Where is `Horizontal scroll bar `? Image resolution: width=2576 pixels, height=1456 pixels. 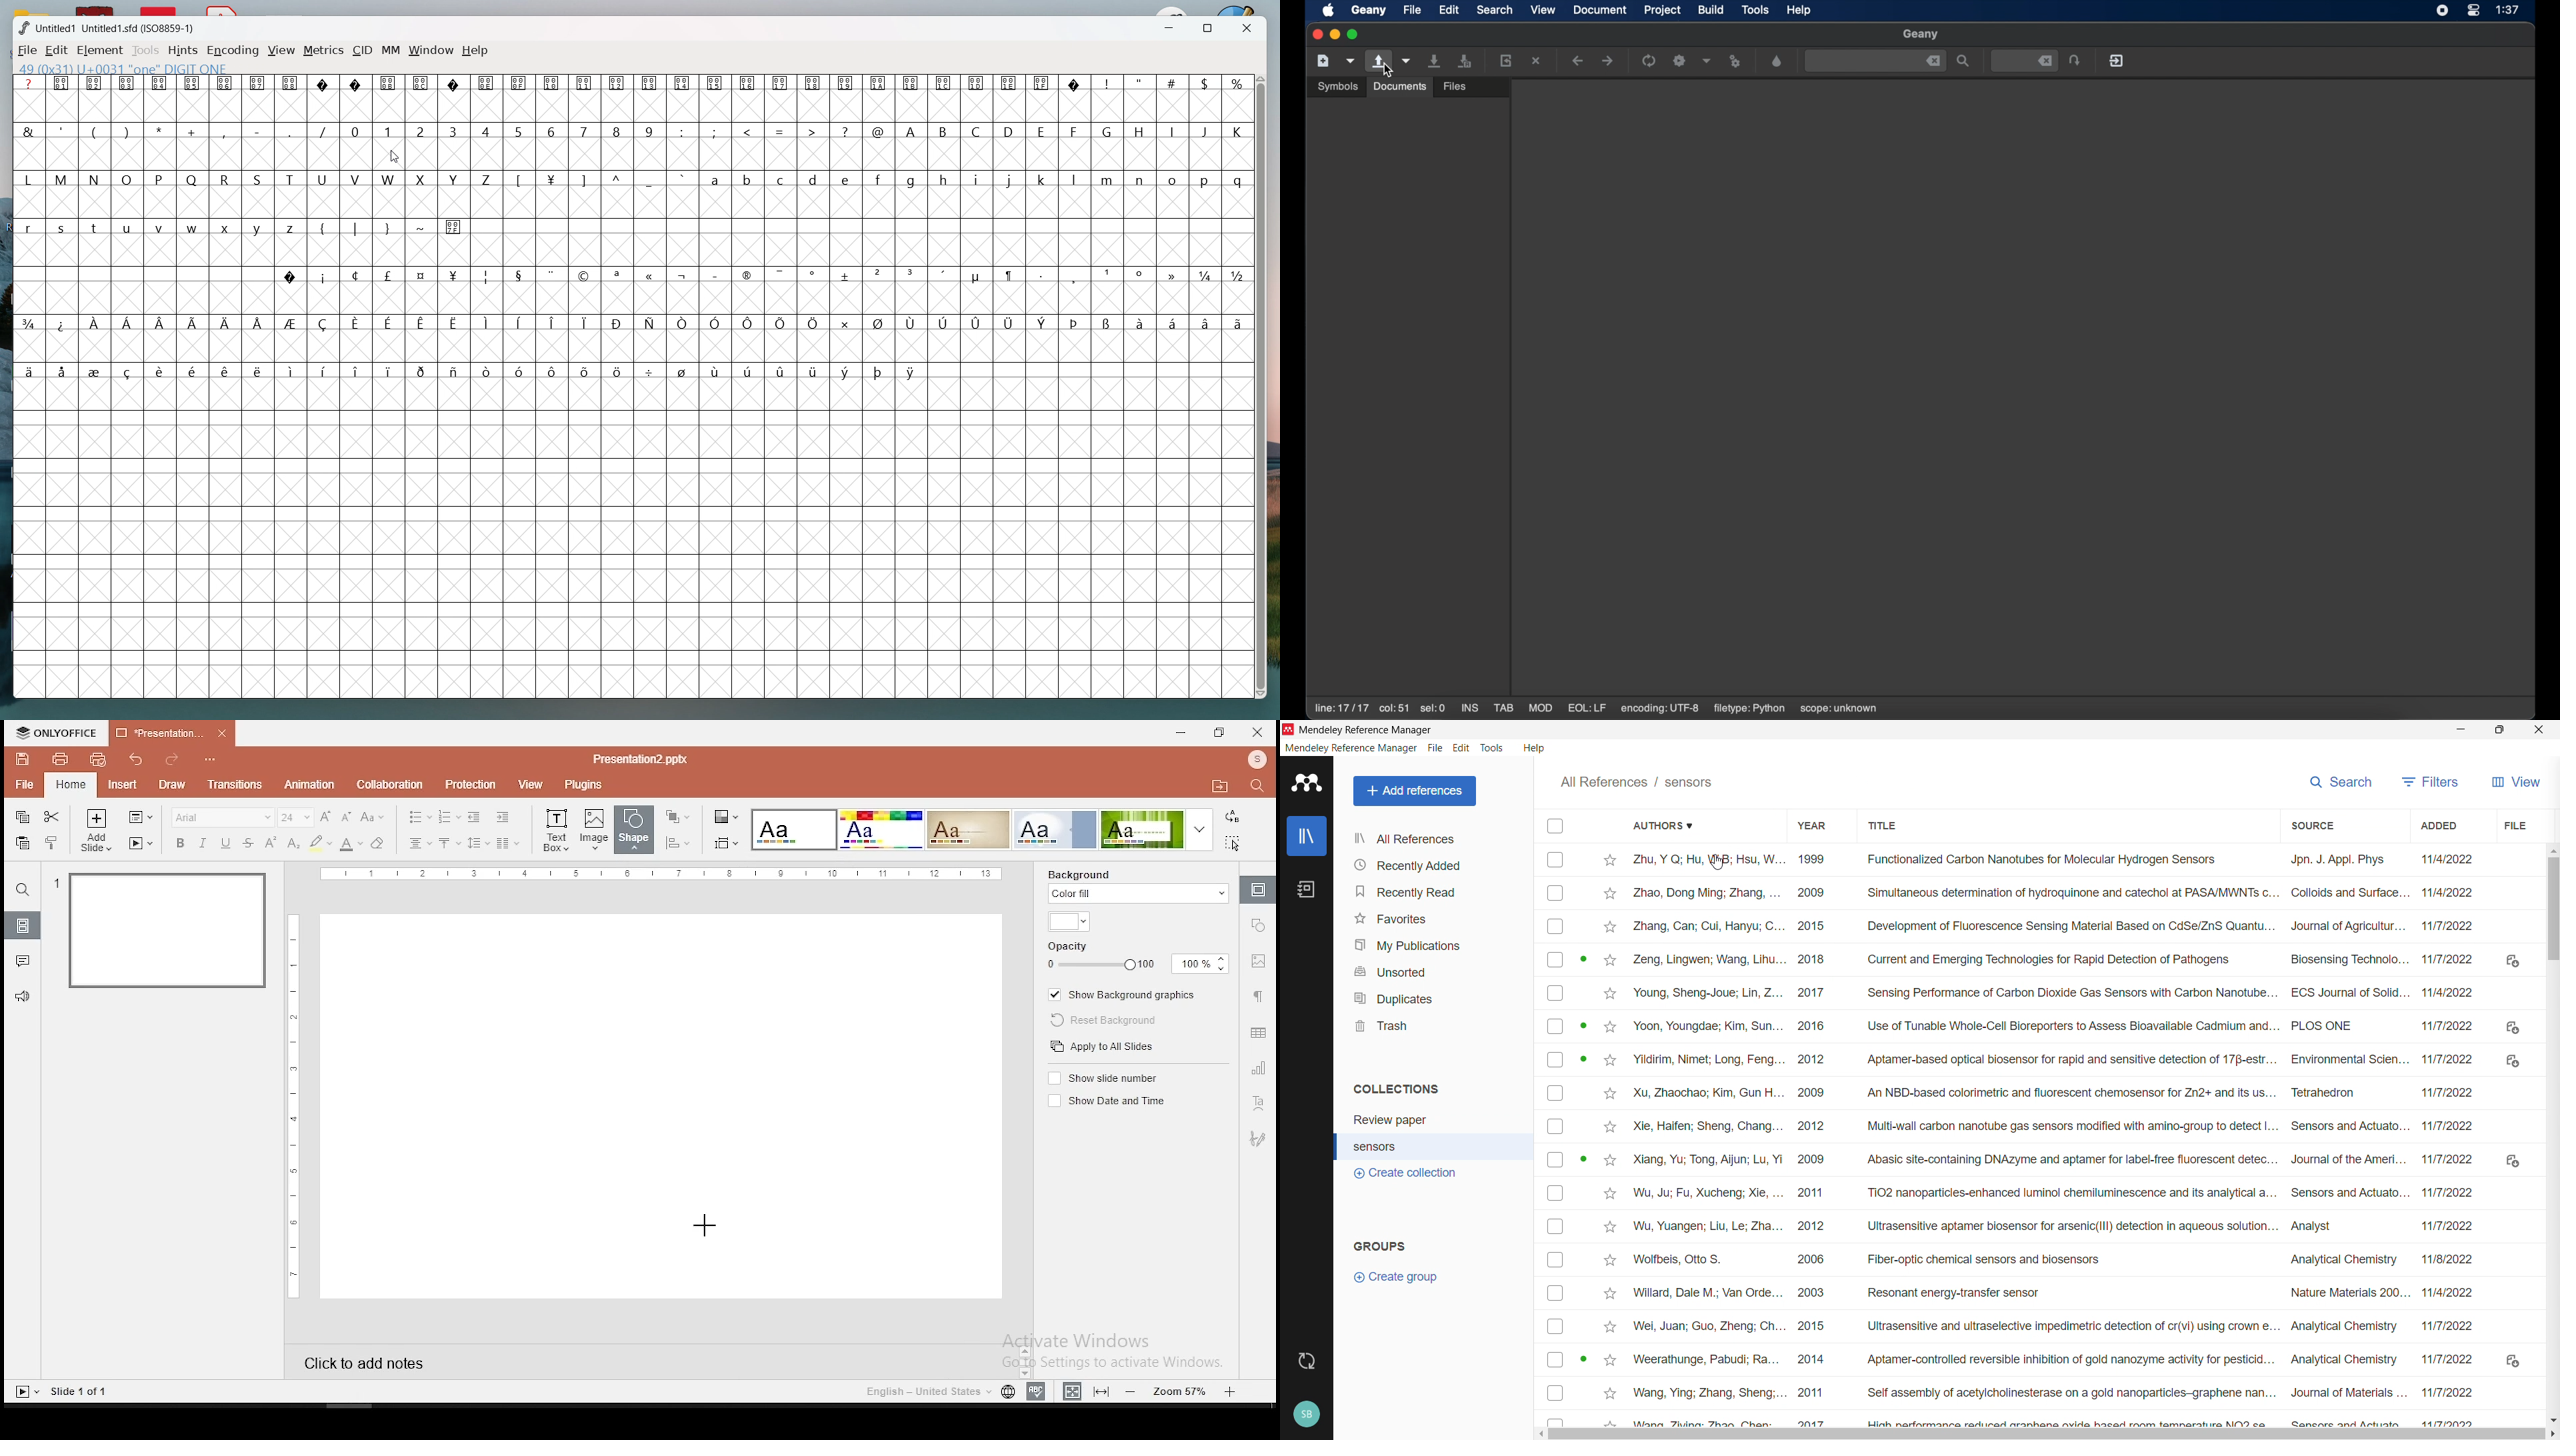 Horizontal scroll bar  is located at coordinates (2047, 1435).